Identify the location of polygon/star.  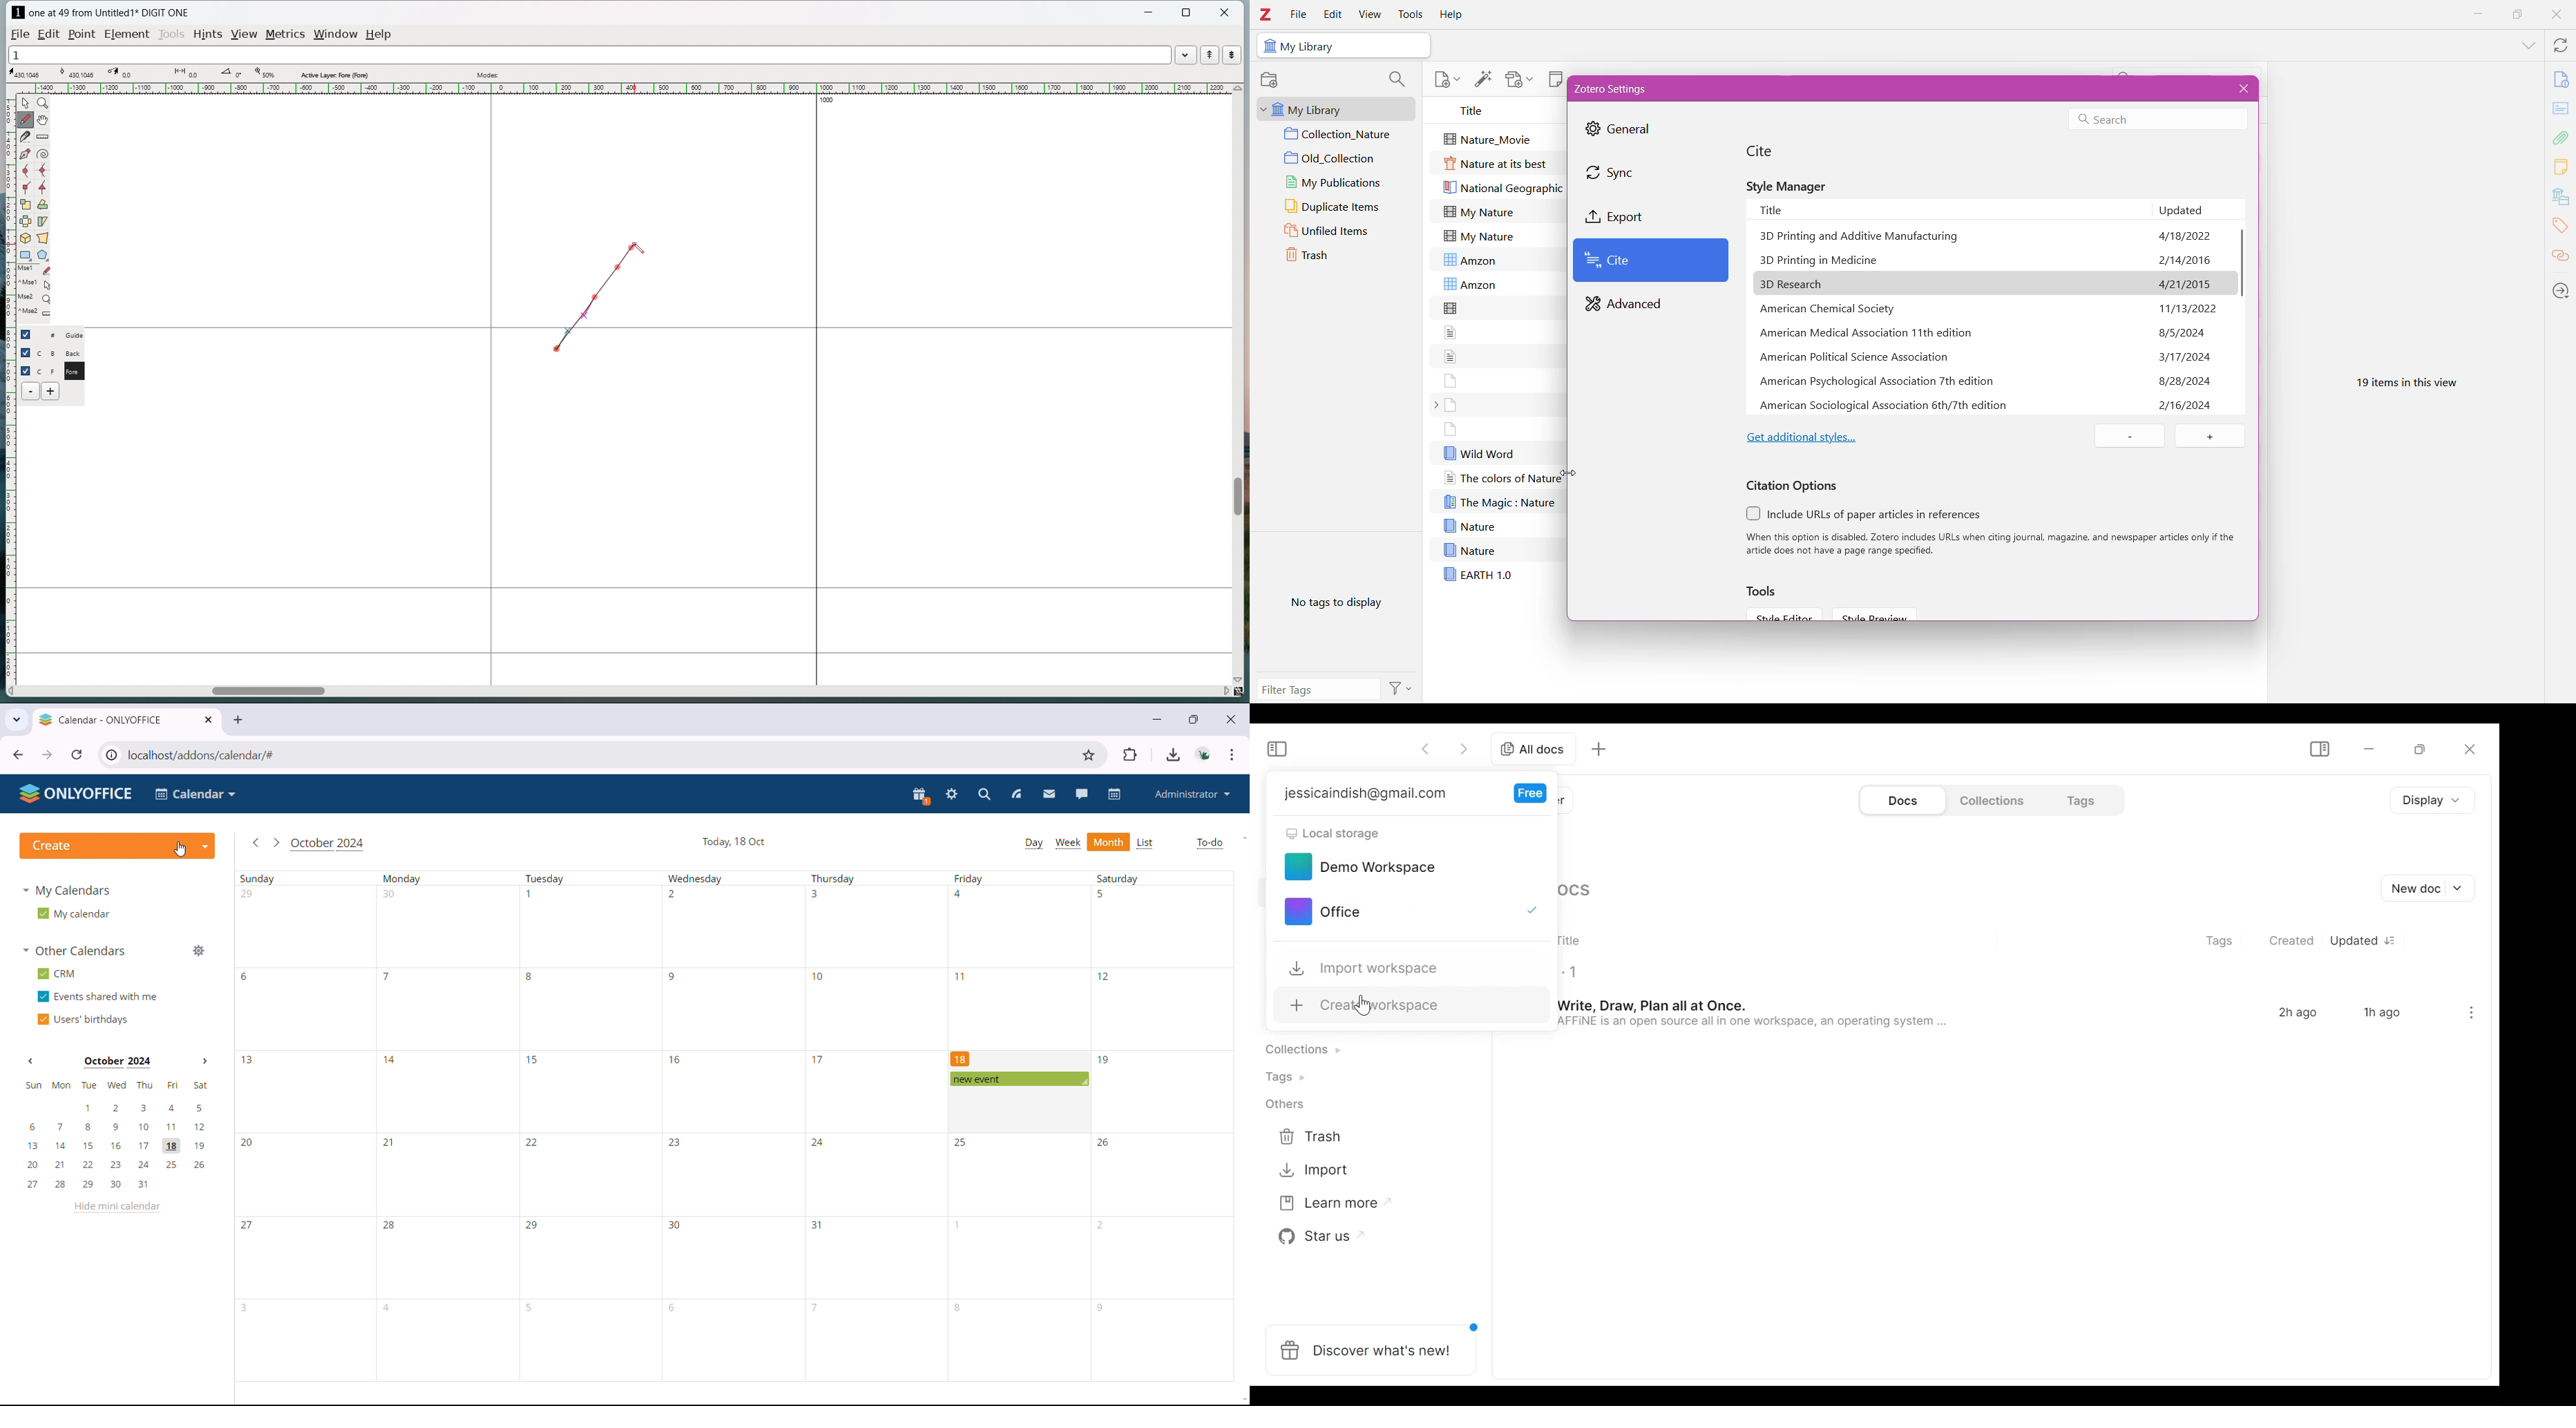
(43, 255).